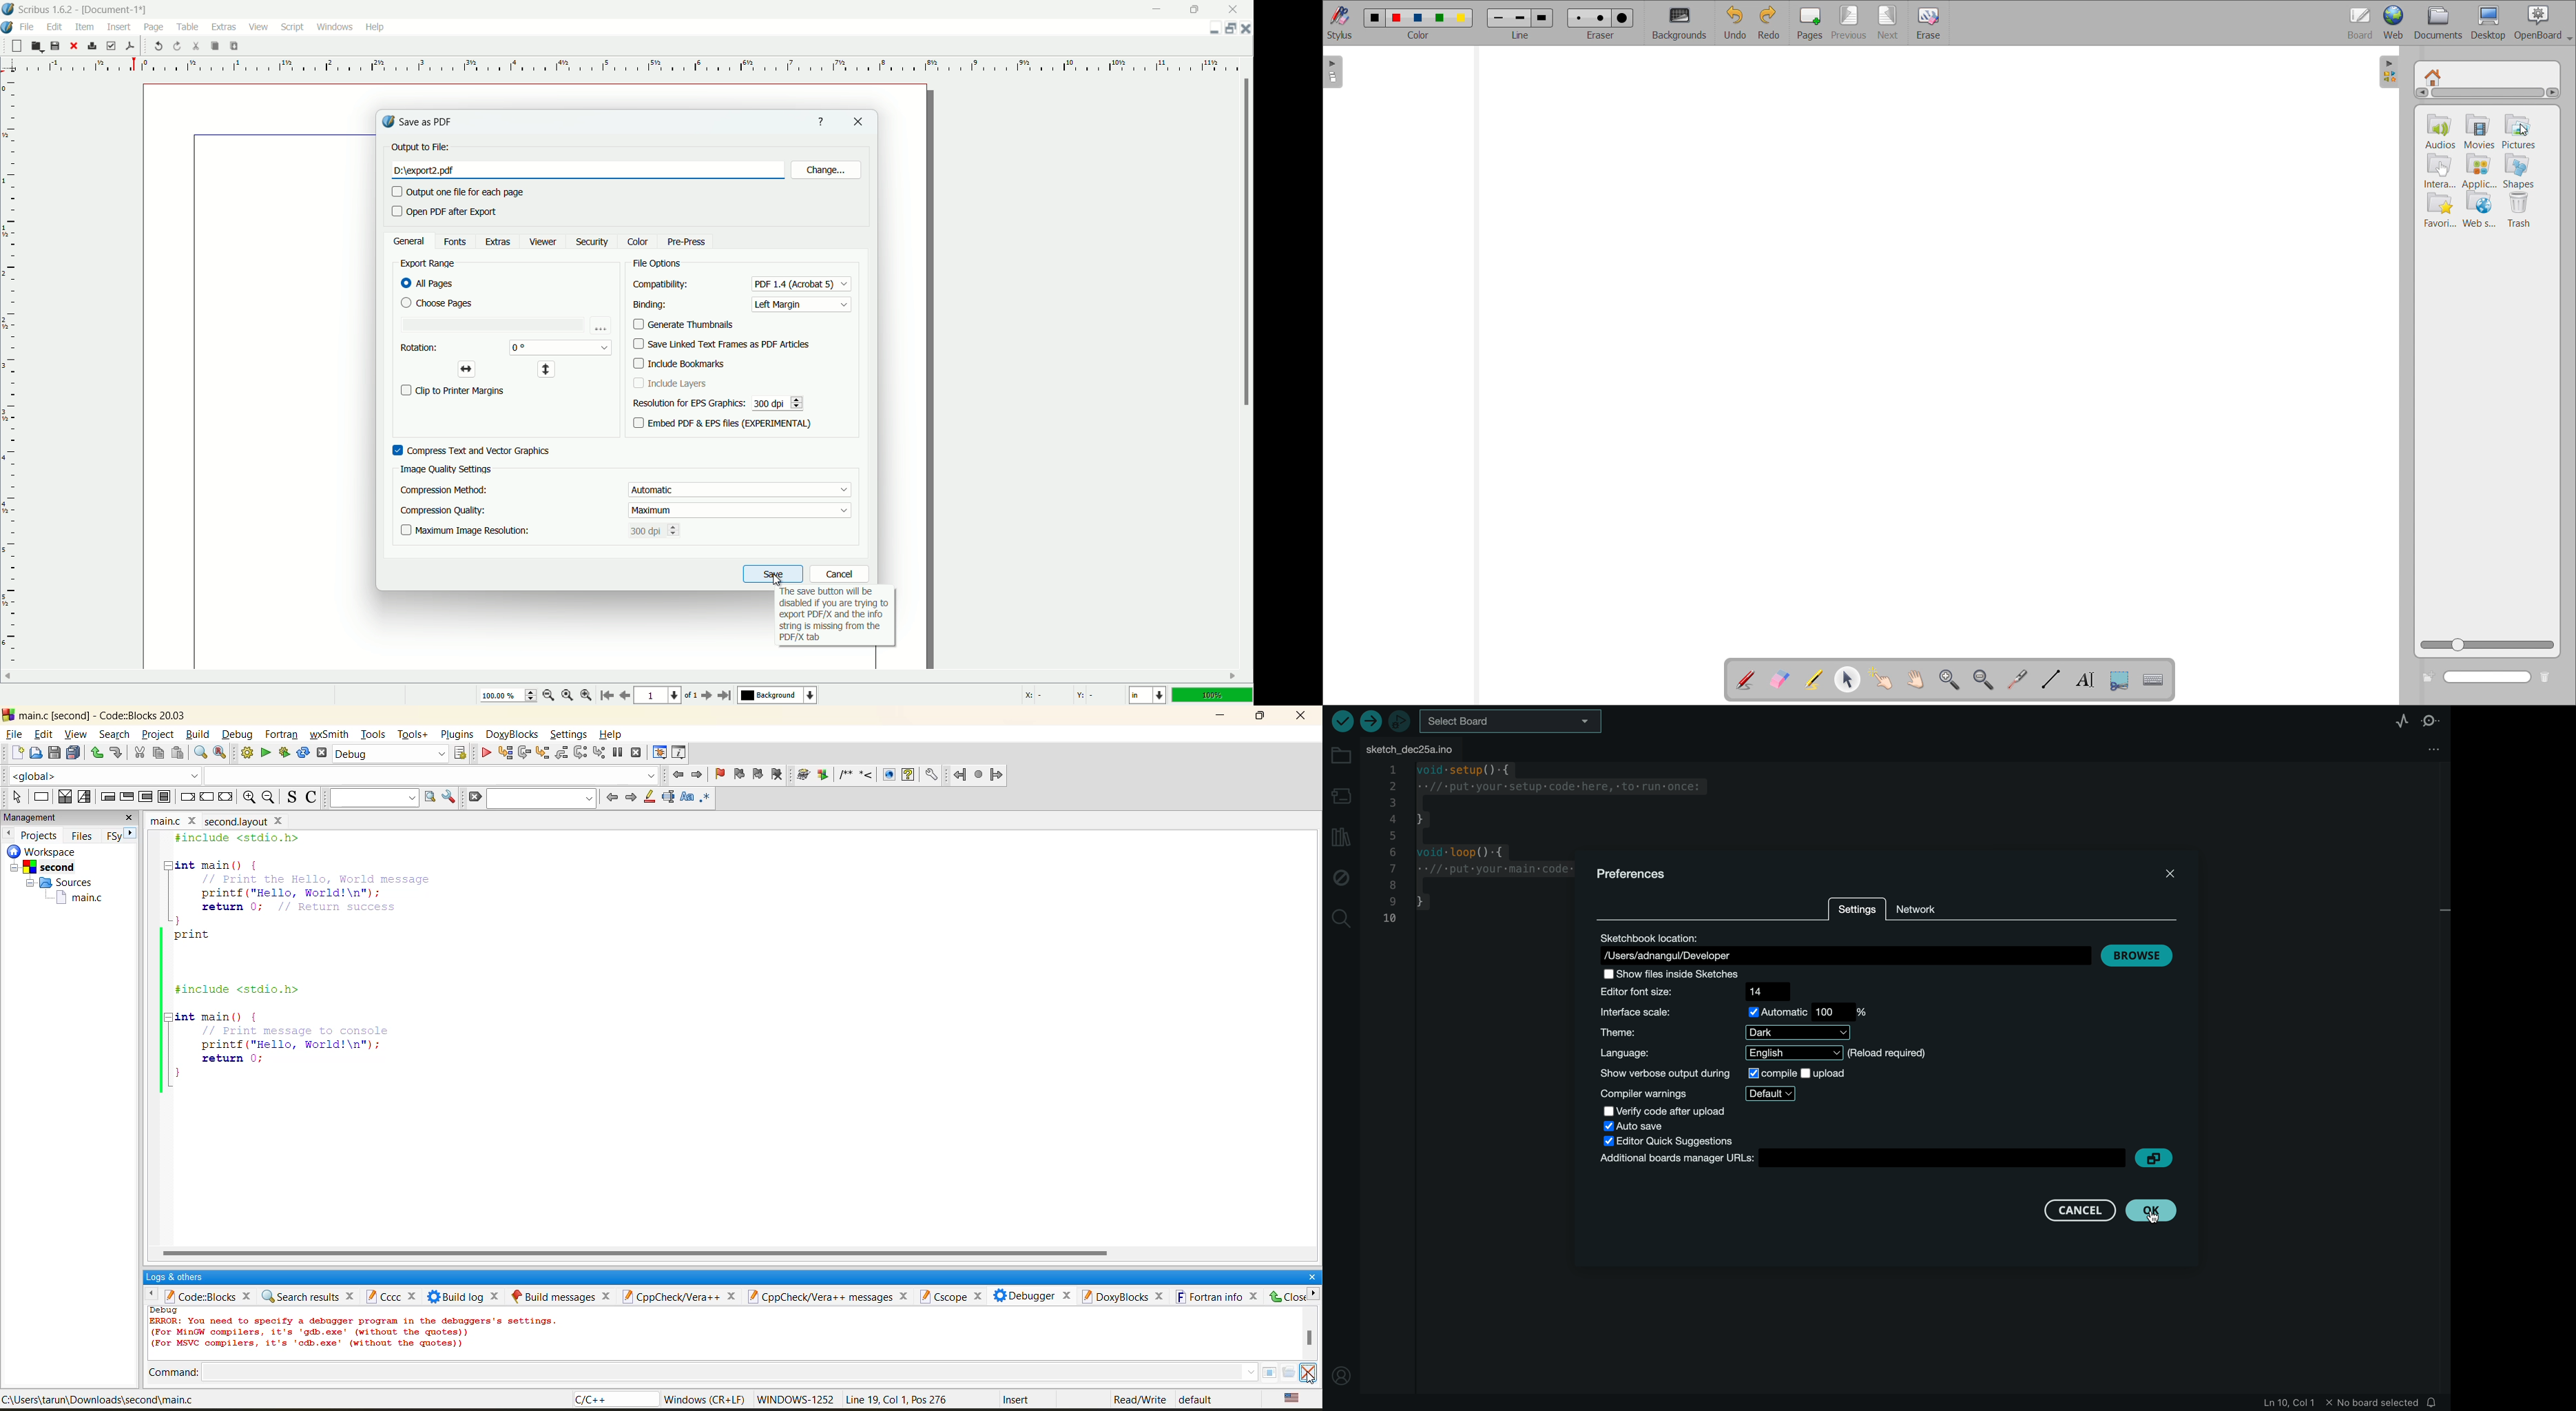 This screenshot has height=1428, width=2576. Describe the element at coordinates (549, 696) in the screenshot. I see `zoom out` at that location.